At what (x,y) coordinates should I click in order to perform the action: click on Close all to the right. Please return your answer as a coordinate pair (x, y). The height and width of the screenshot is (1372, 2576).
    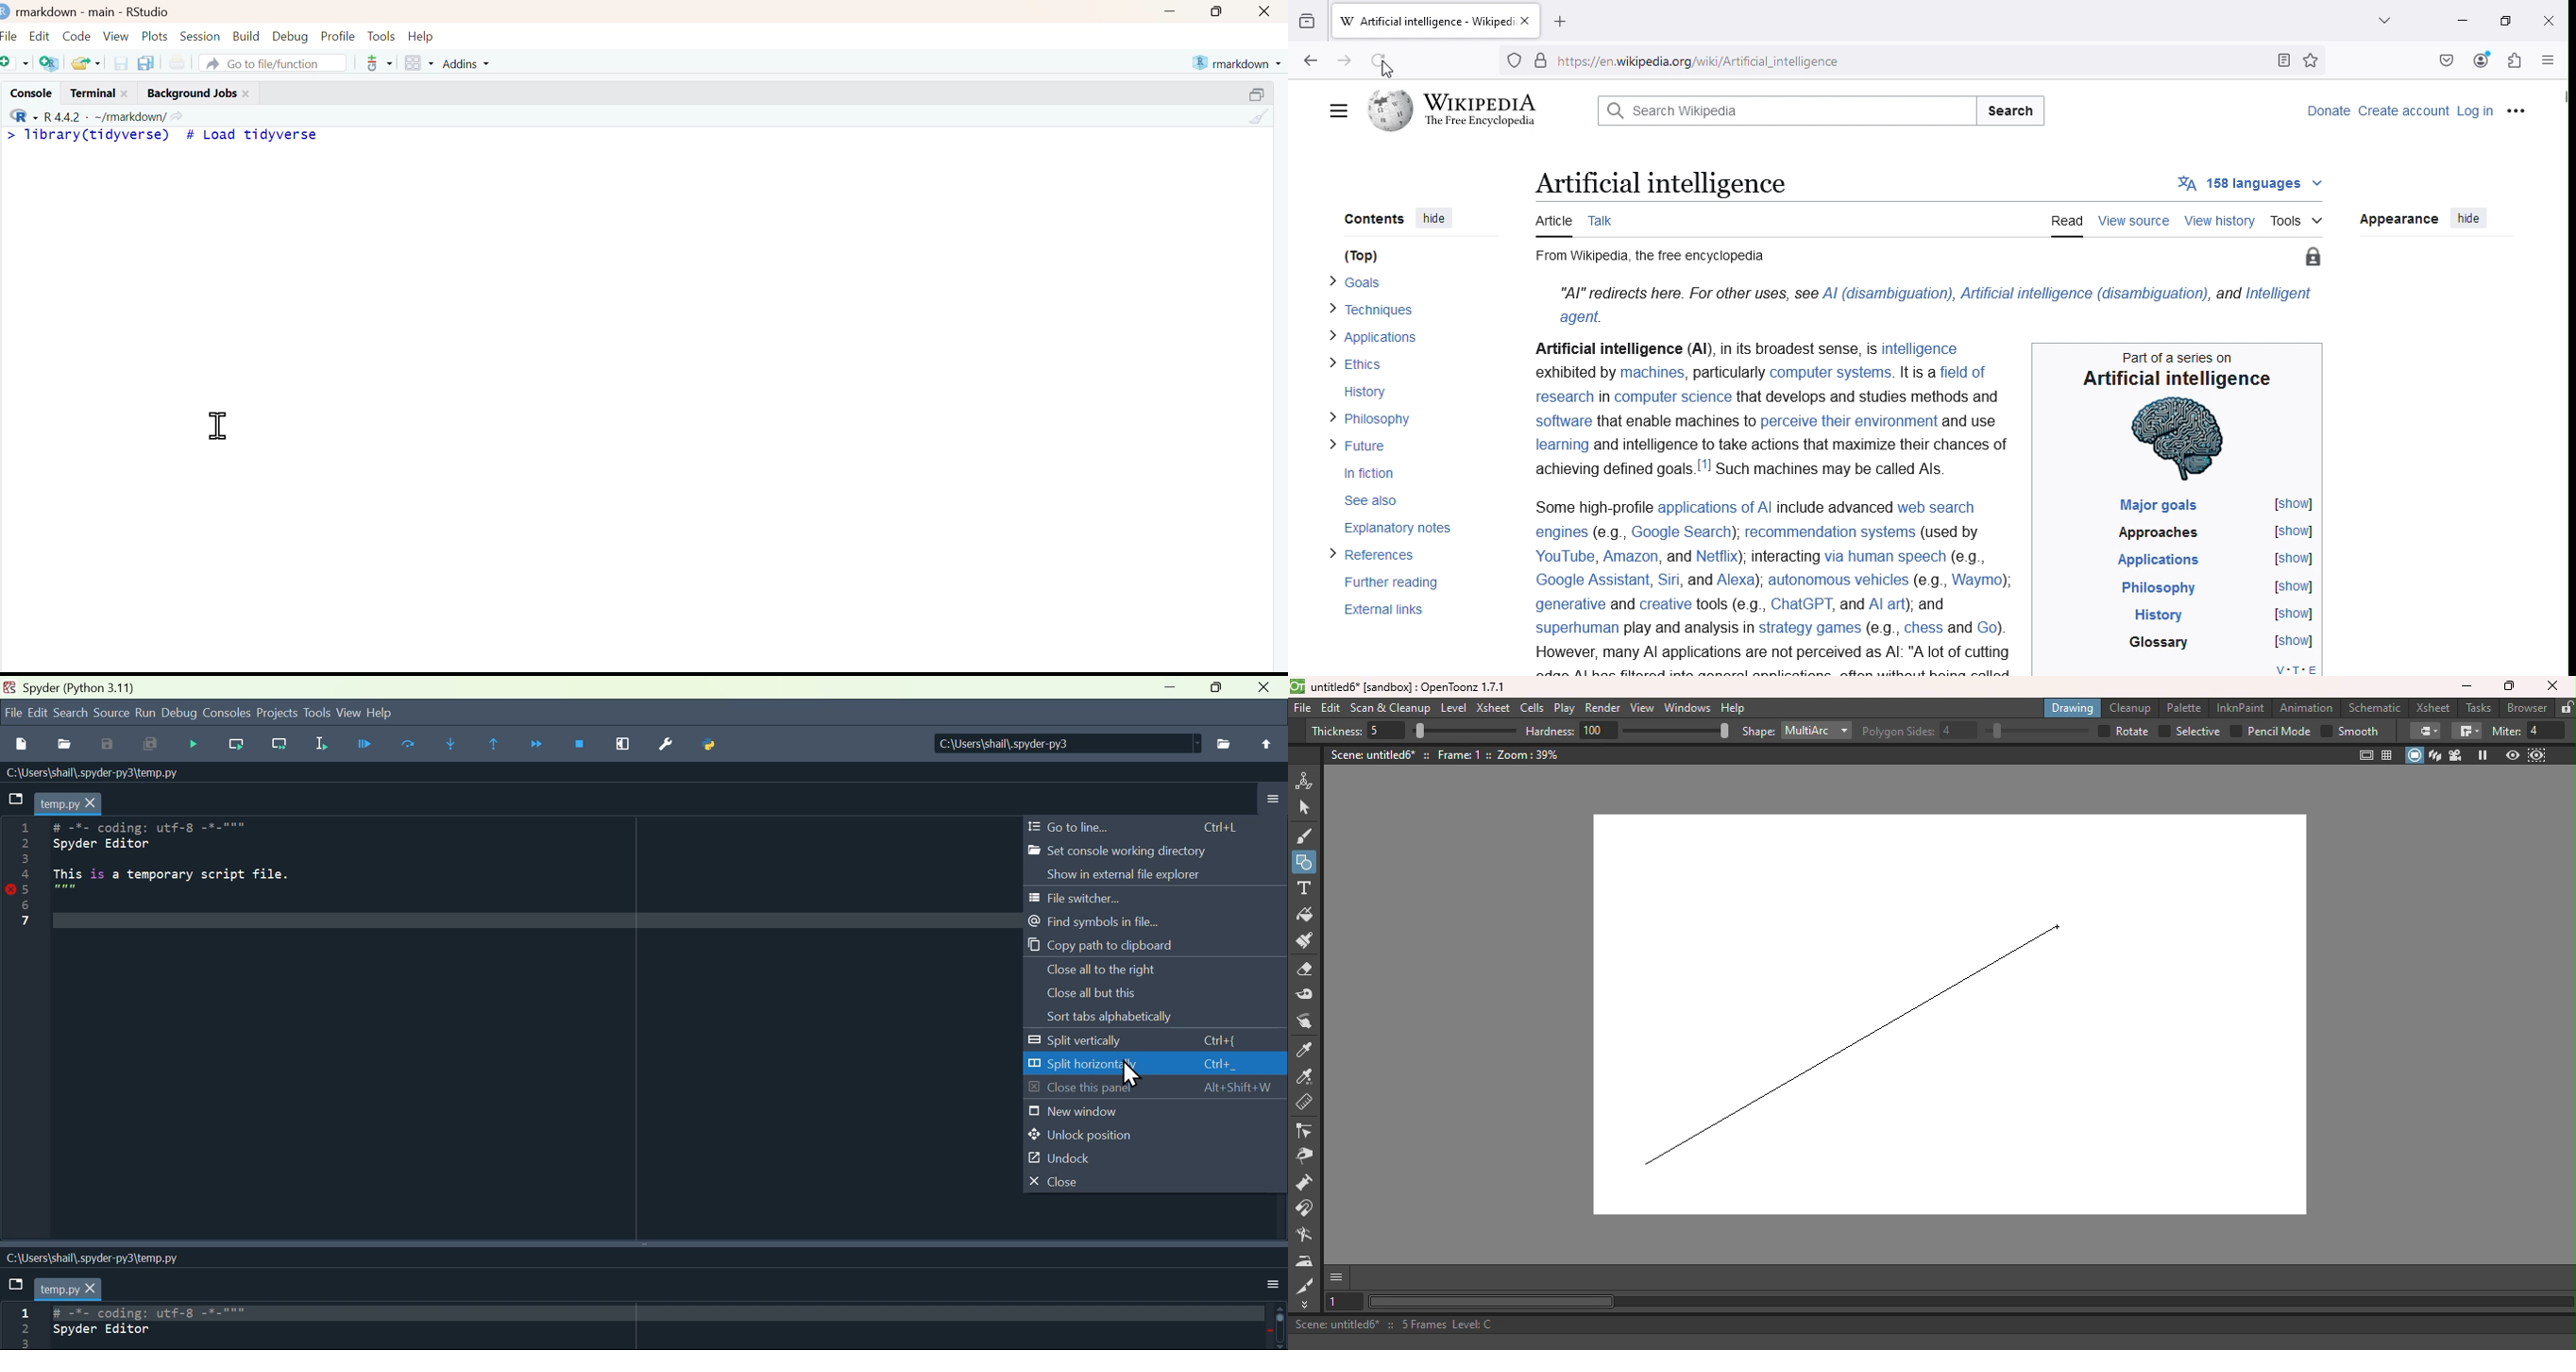
    Looking at the image, I should click on (1105, 971).